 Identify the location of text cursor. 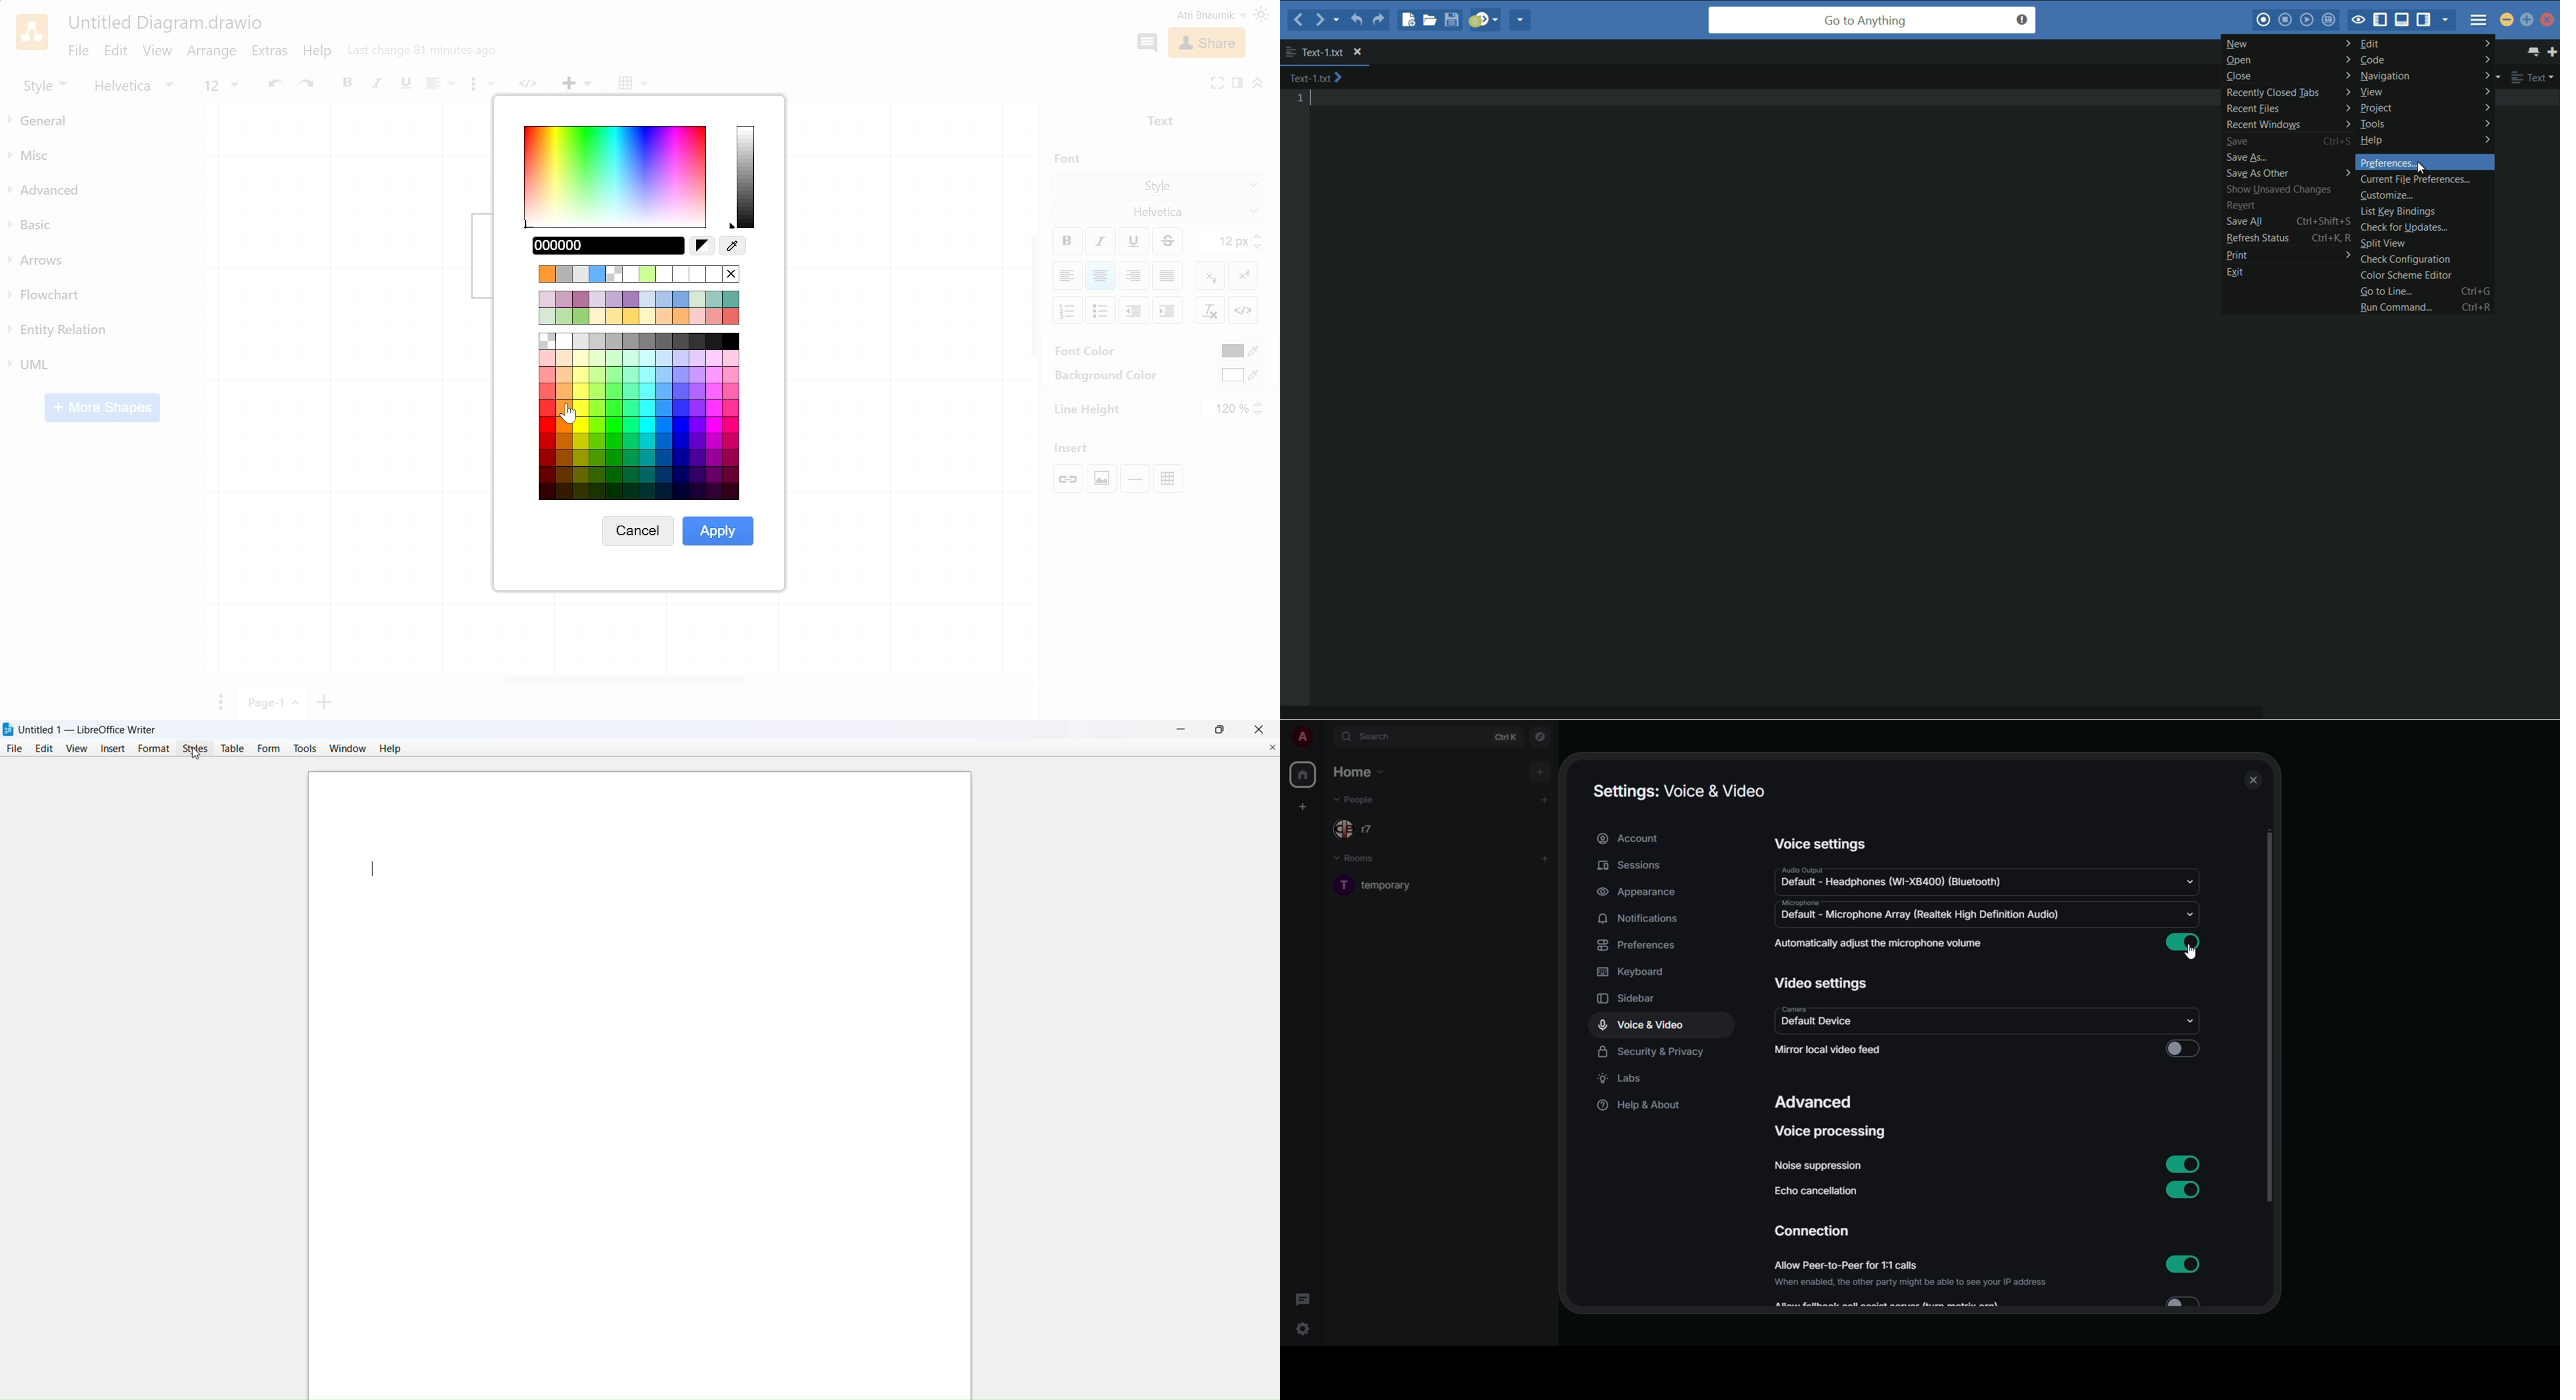
(373, 867).